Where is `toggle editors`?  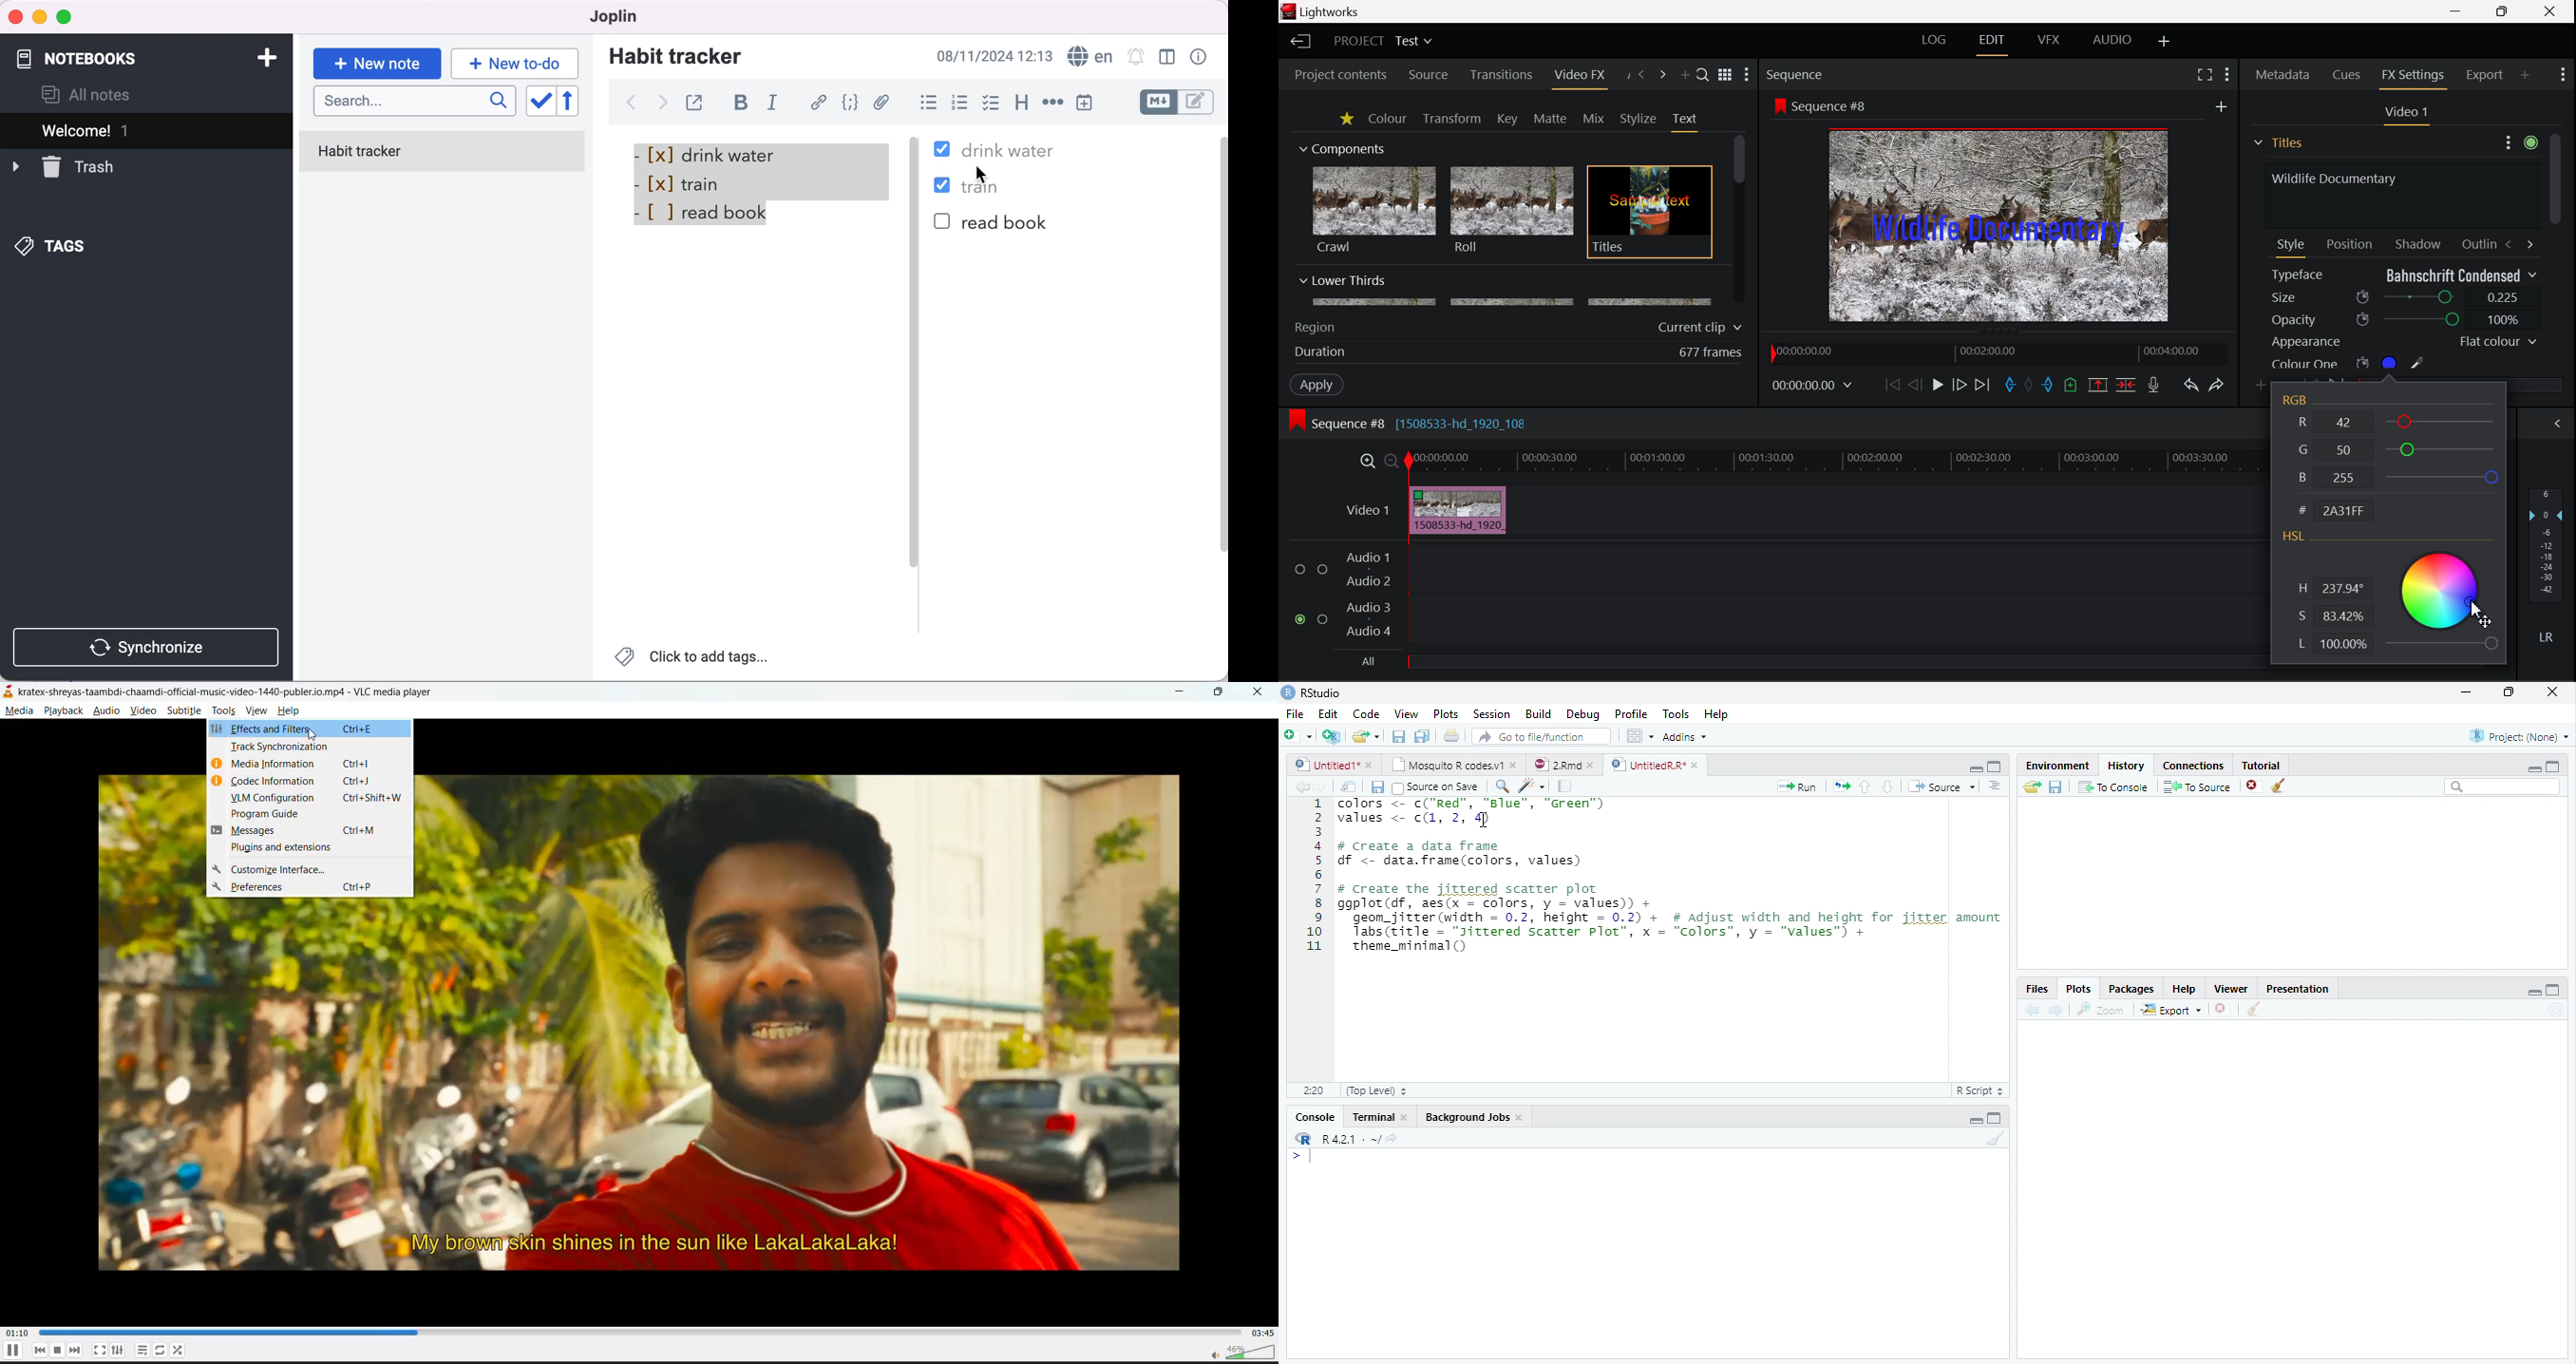 toggle editors is located at coordinates (1179, 102).